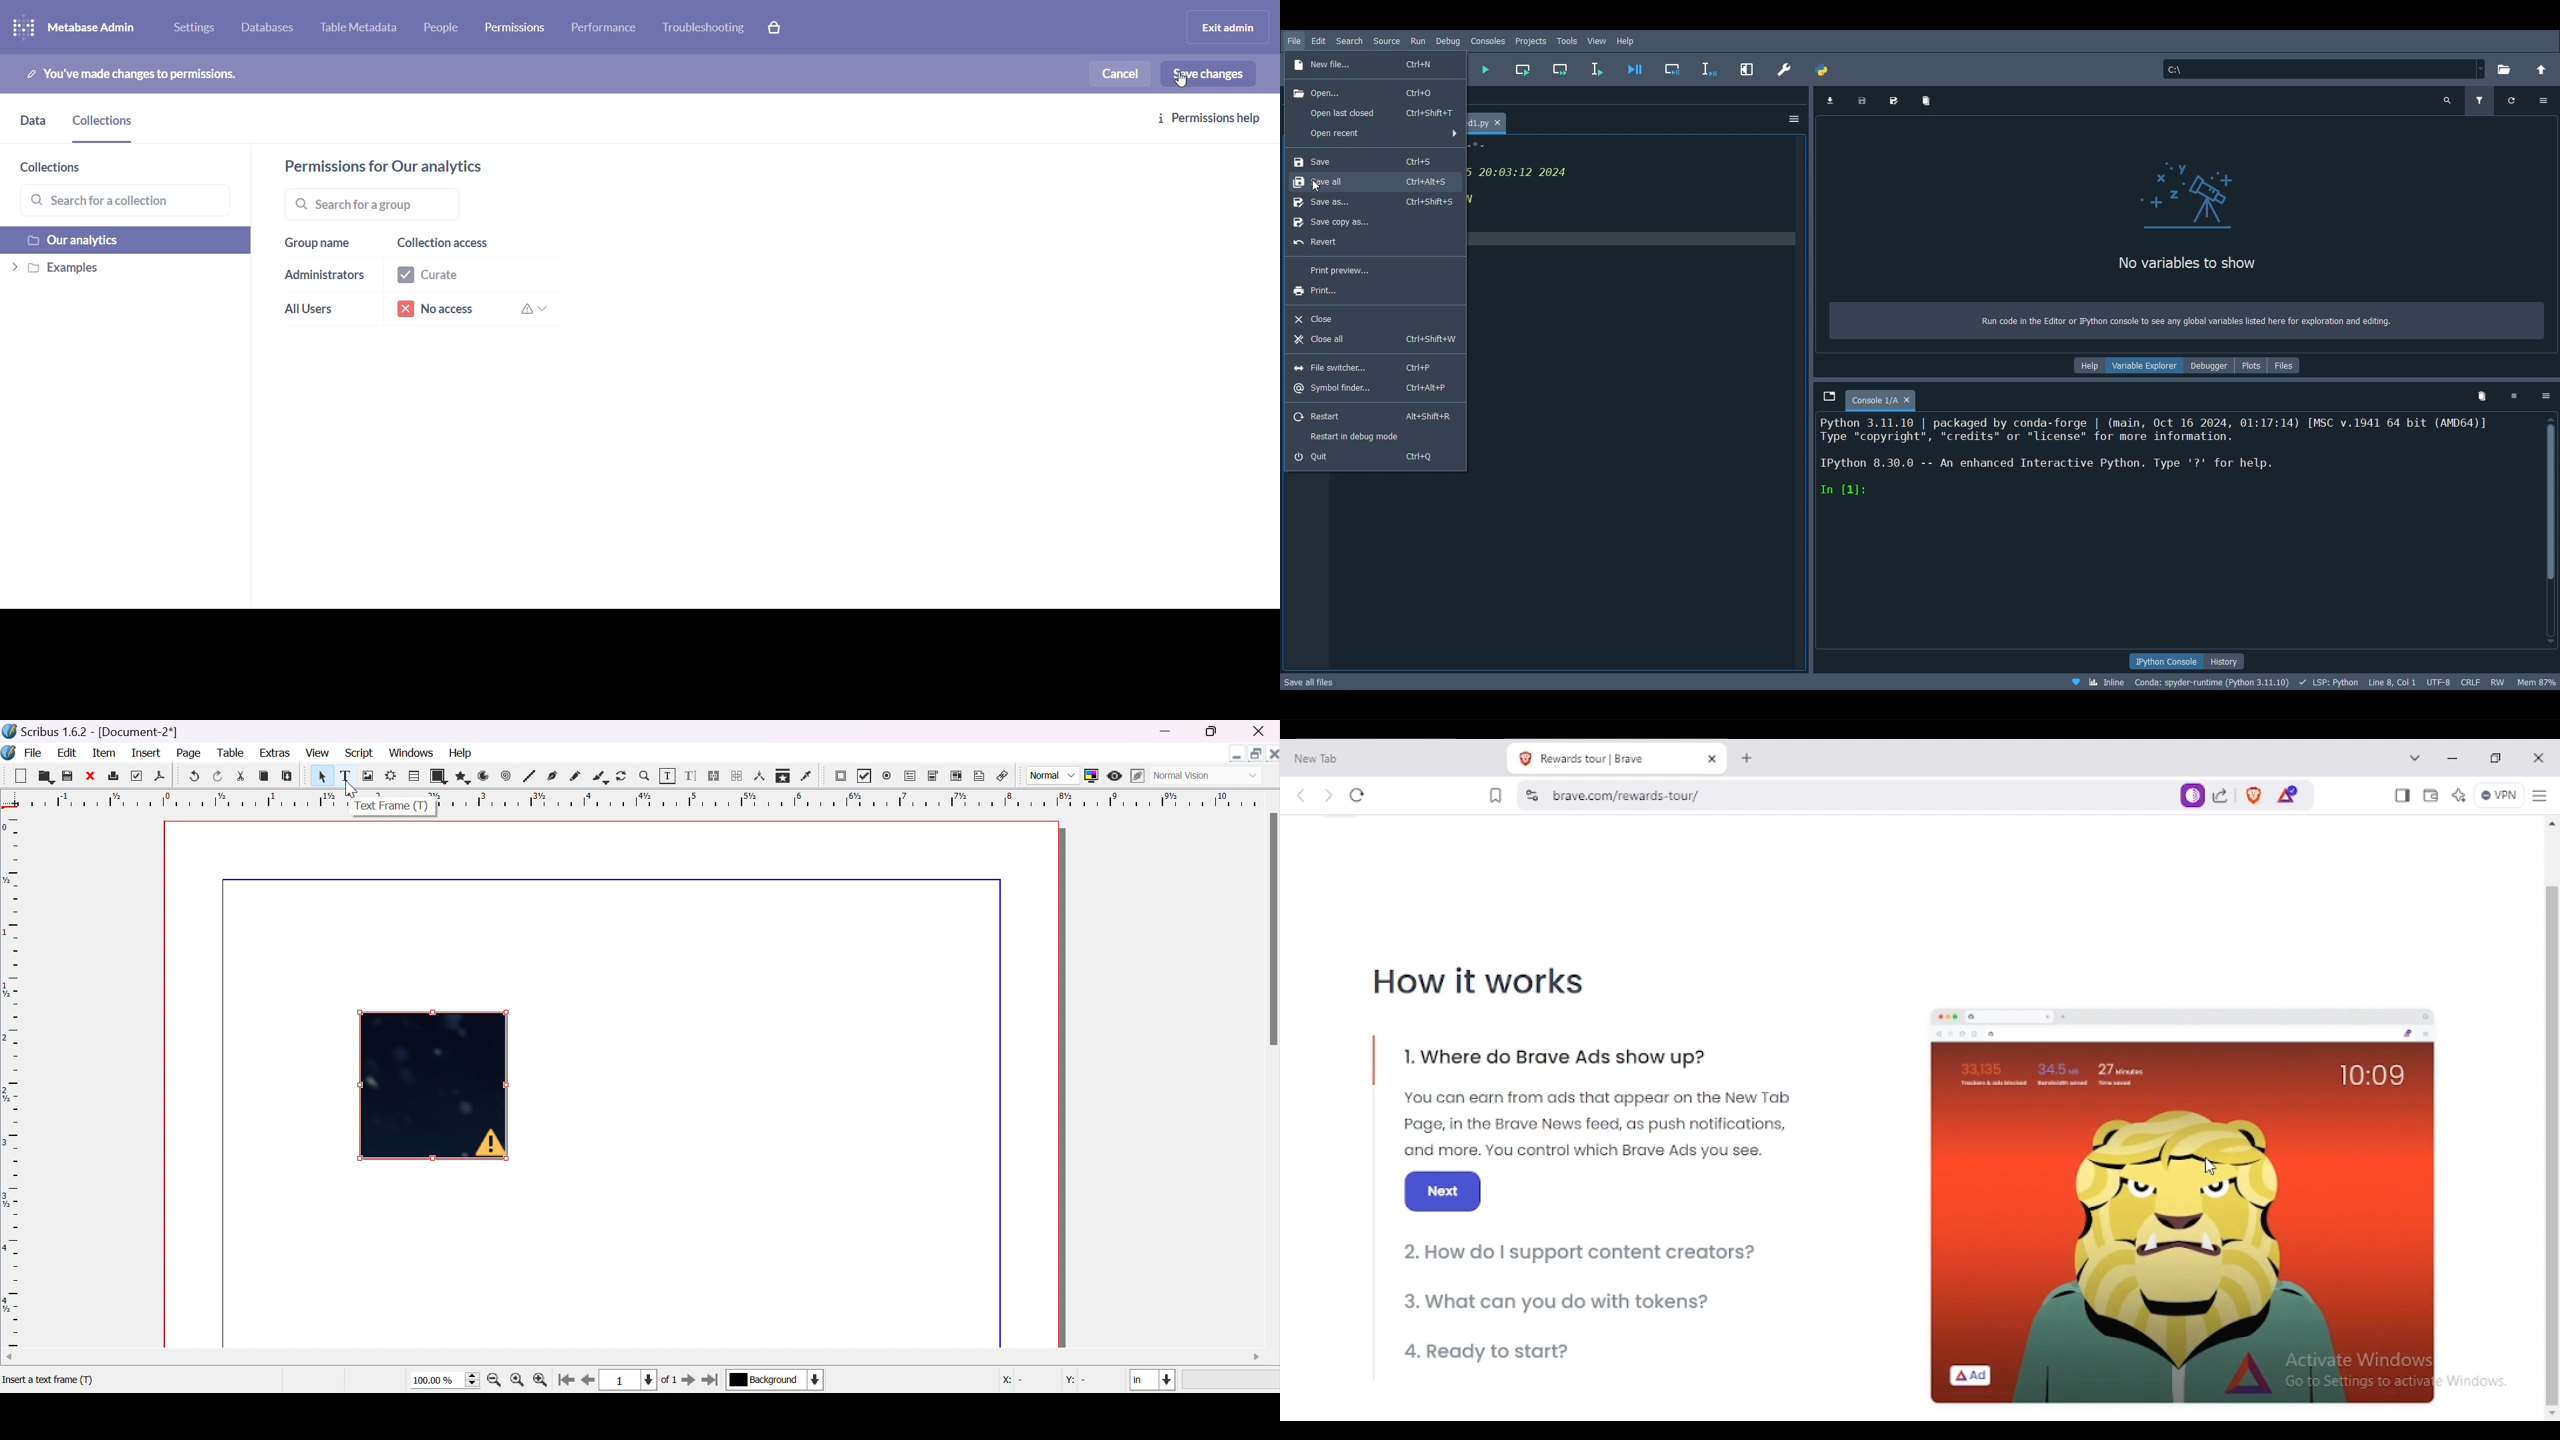  Describe the element at coordinates (9, 752) in the screenshot. I see `scribus icon` at that location.